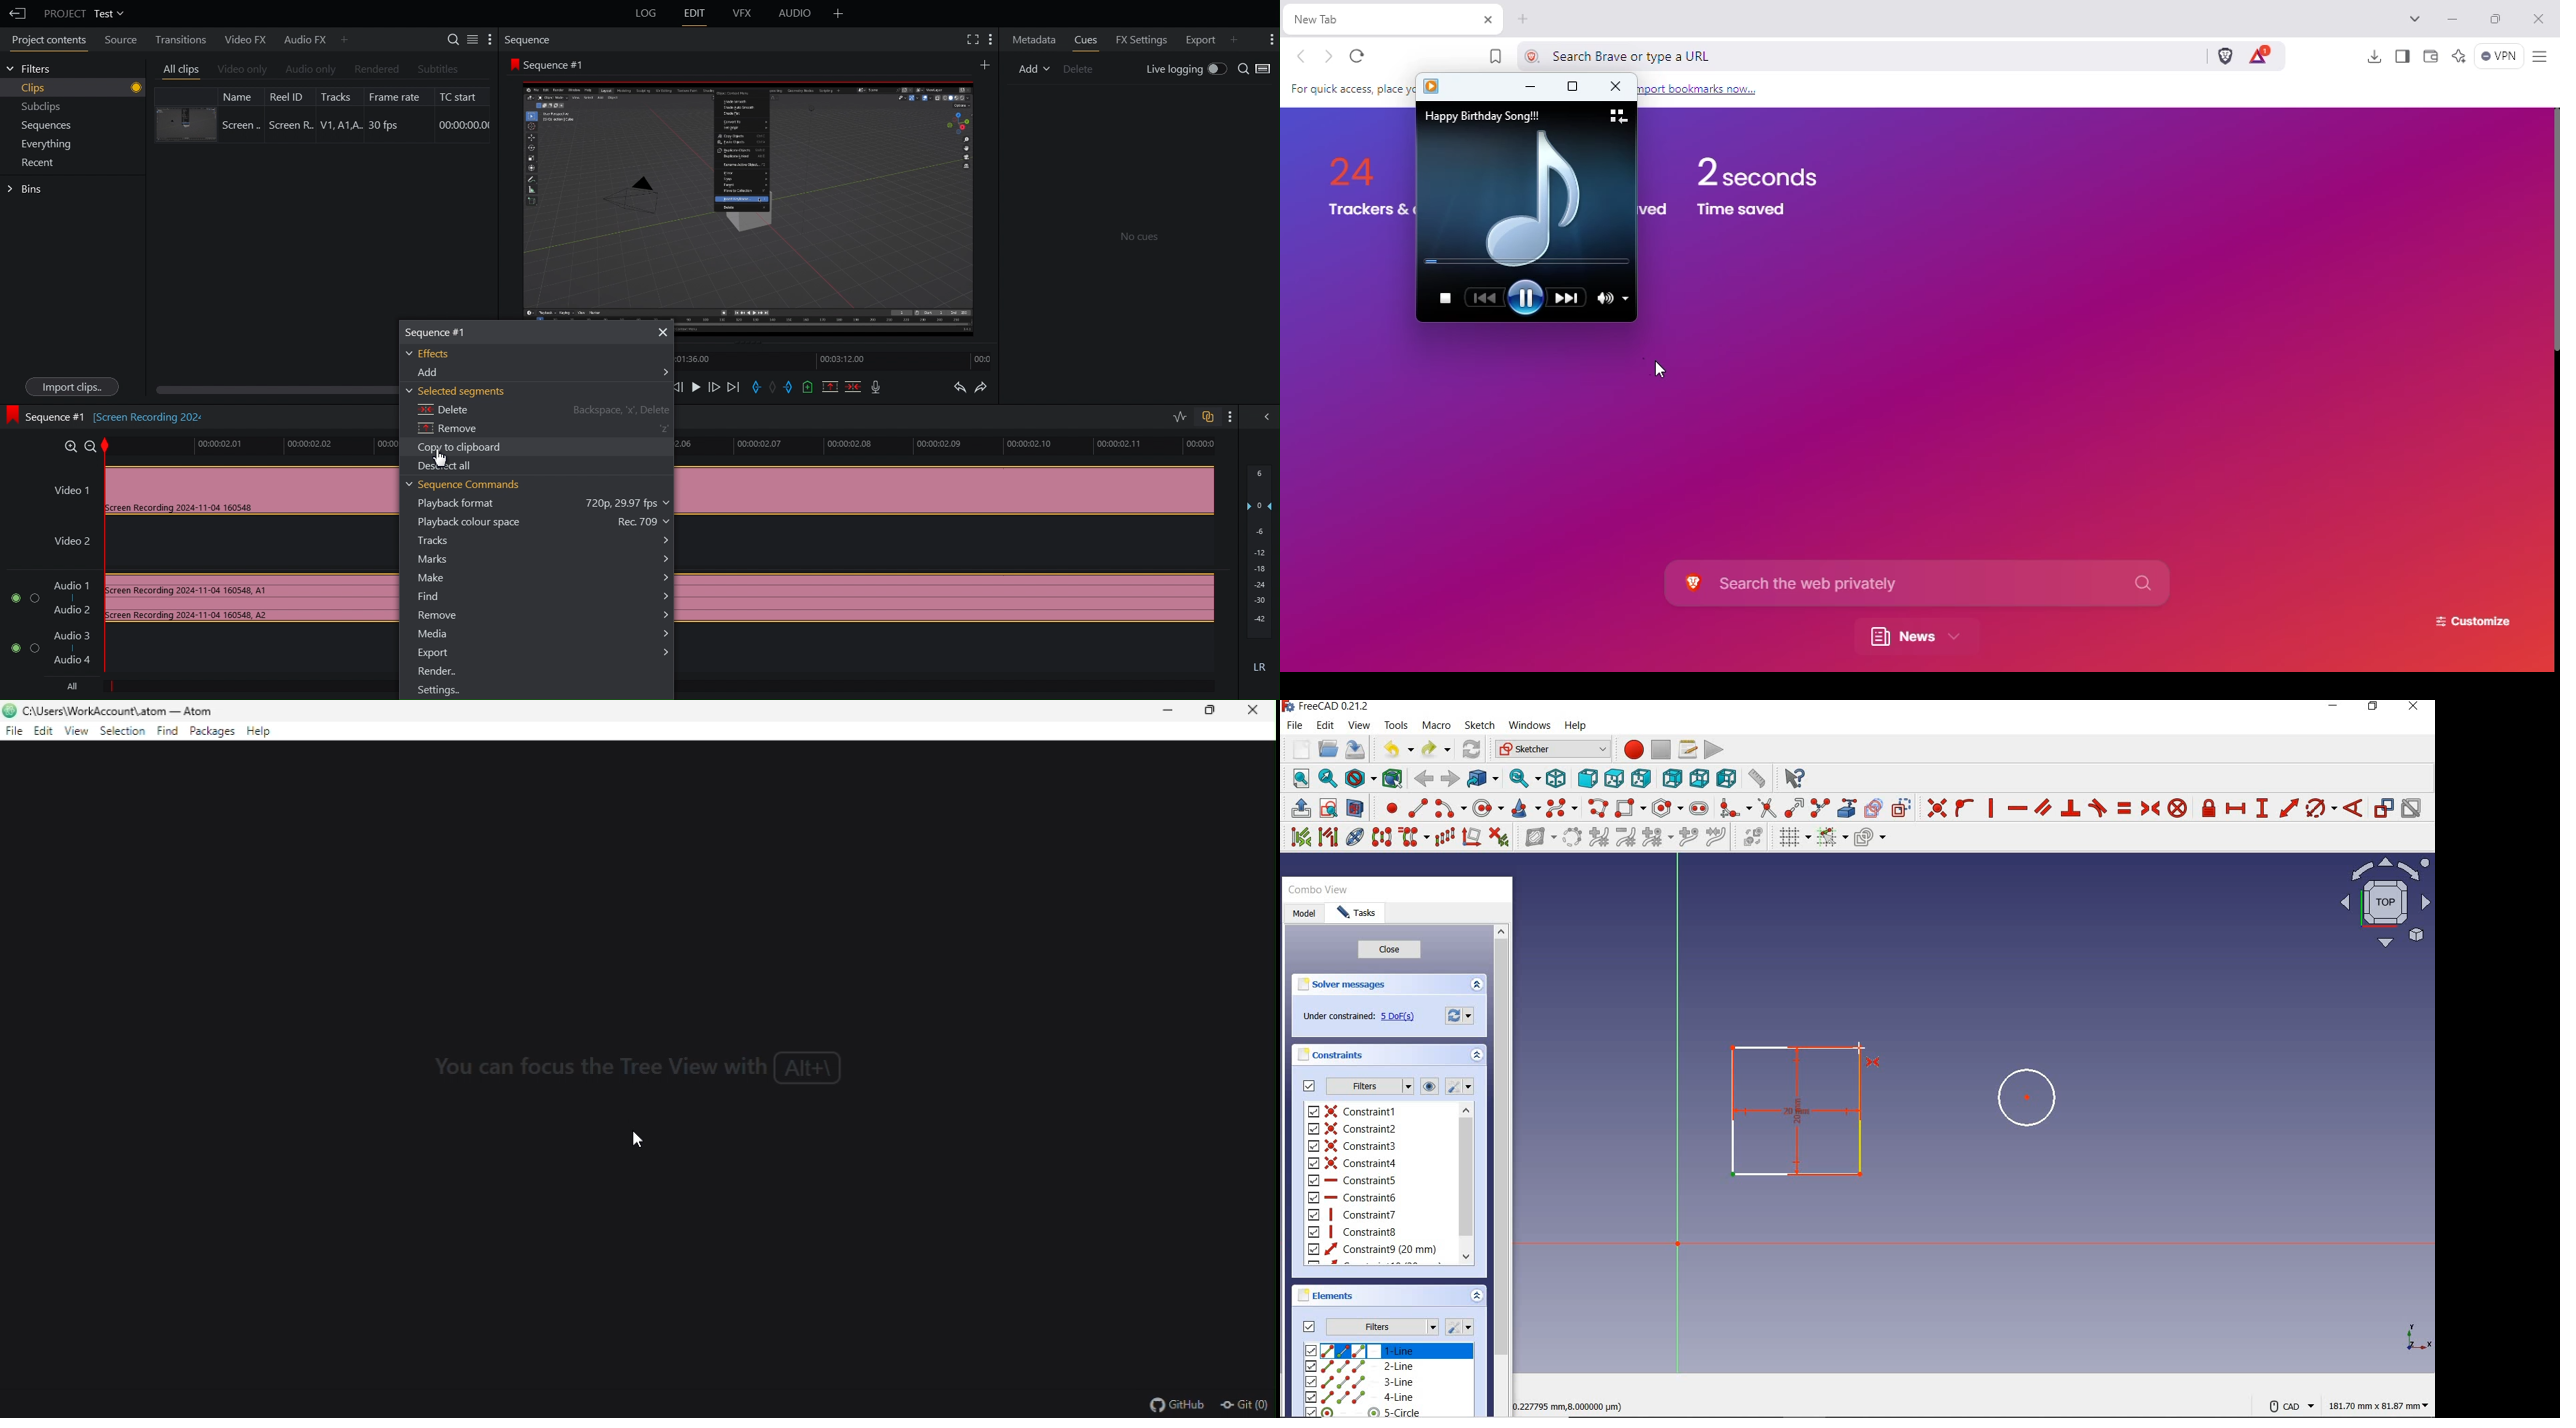  What do you see at coordinates (309, 69) in the screenshot?
I see `Audio Only` at bounding box center [309, 69].